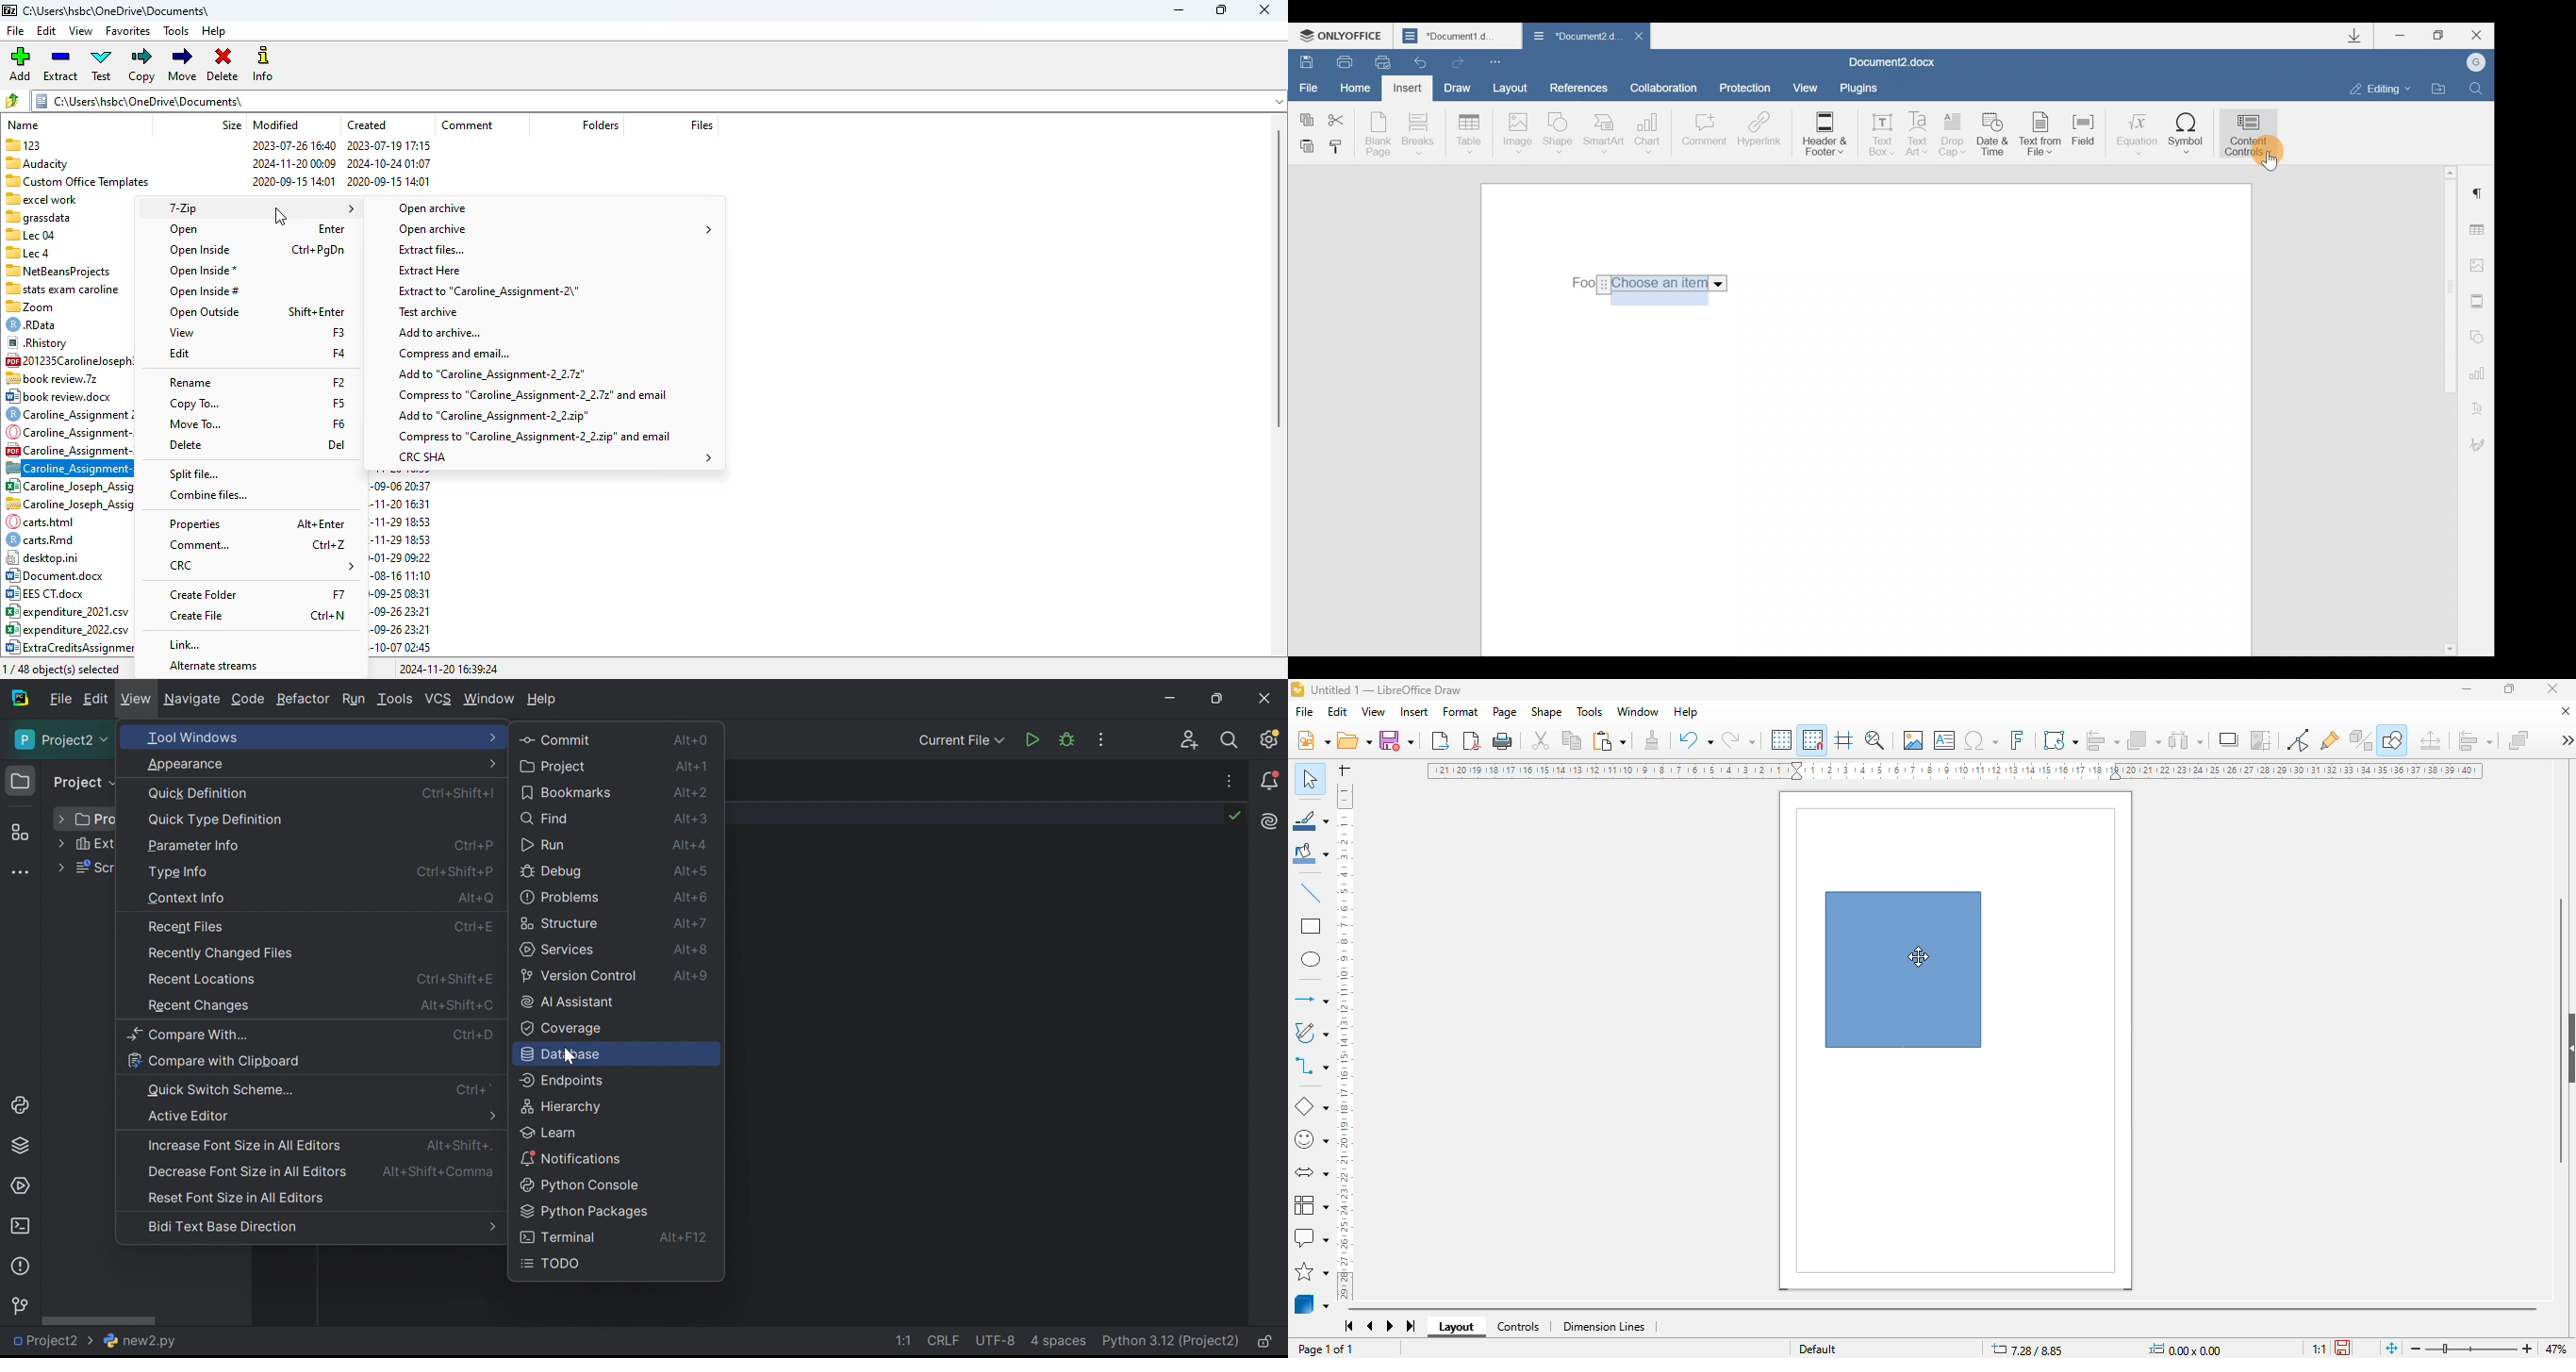  Describe the element at coordinates (2391, 1347) in the screenshot. I see `fit page to current window` at that location.